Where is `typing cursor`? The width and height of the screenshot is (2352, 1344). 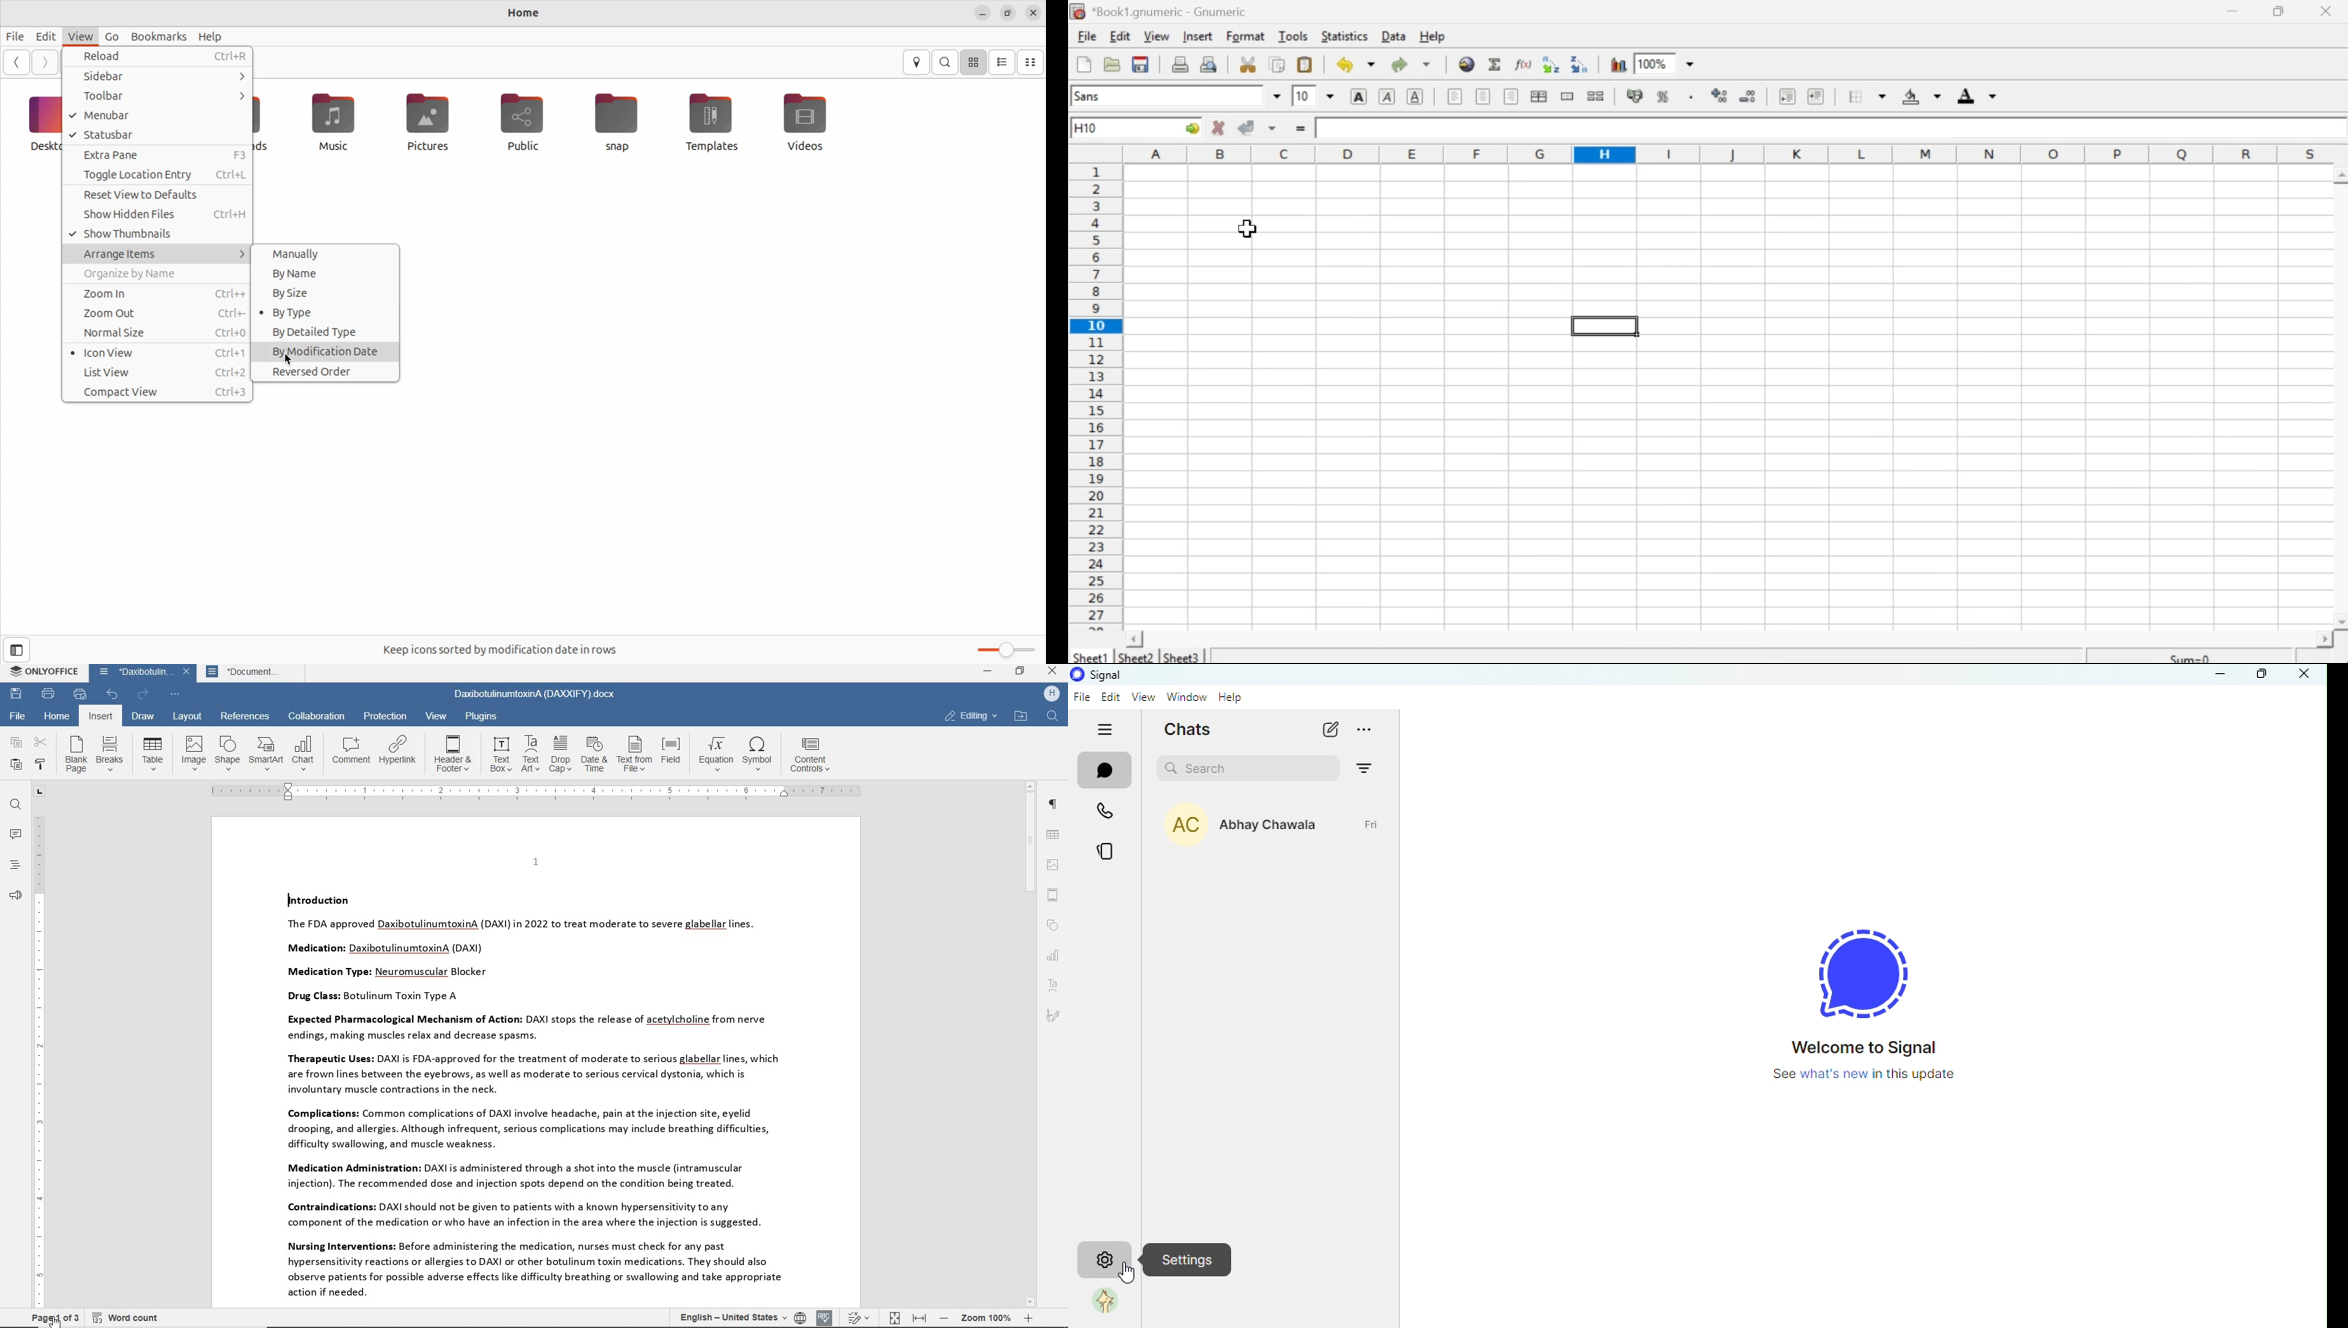 typing cursor is located at coordinates (287, 900).